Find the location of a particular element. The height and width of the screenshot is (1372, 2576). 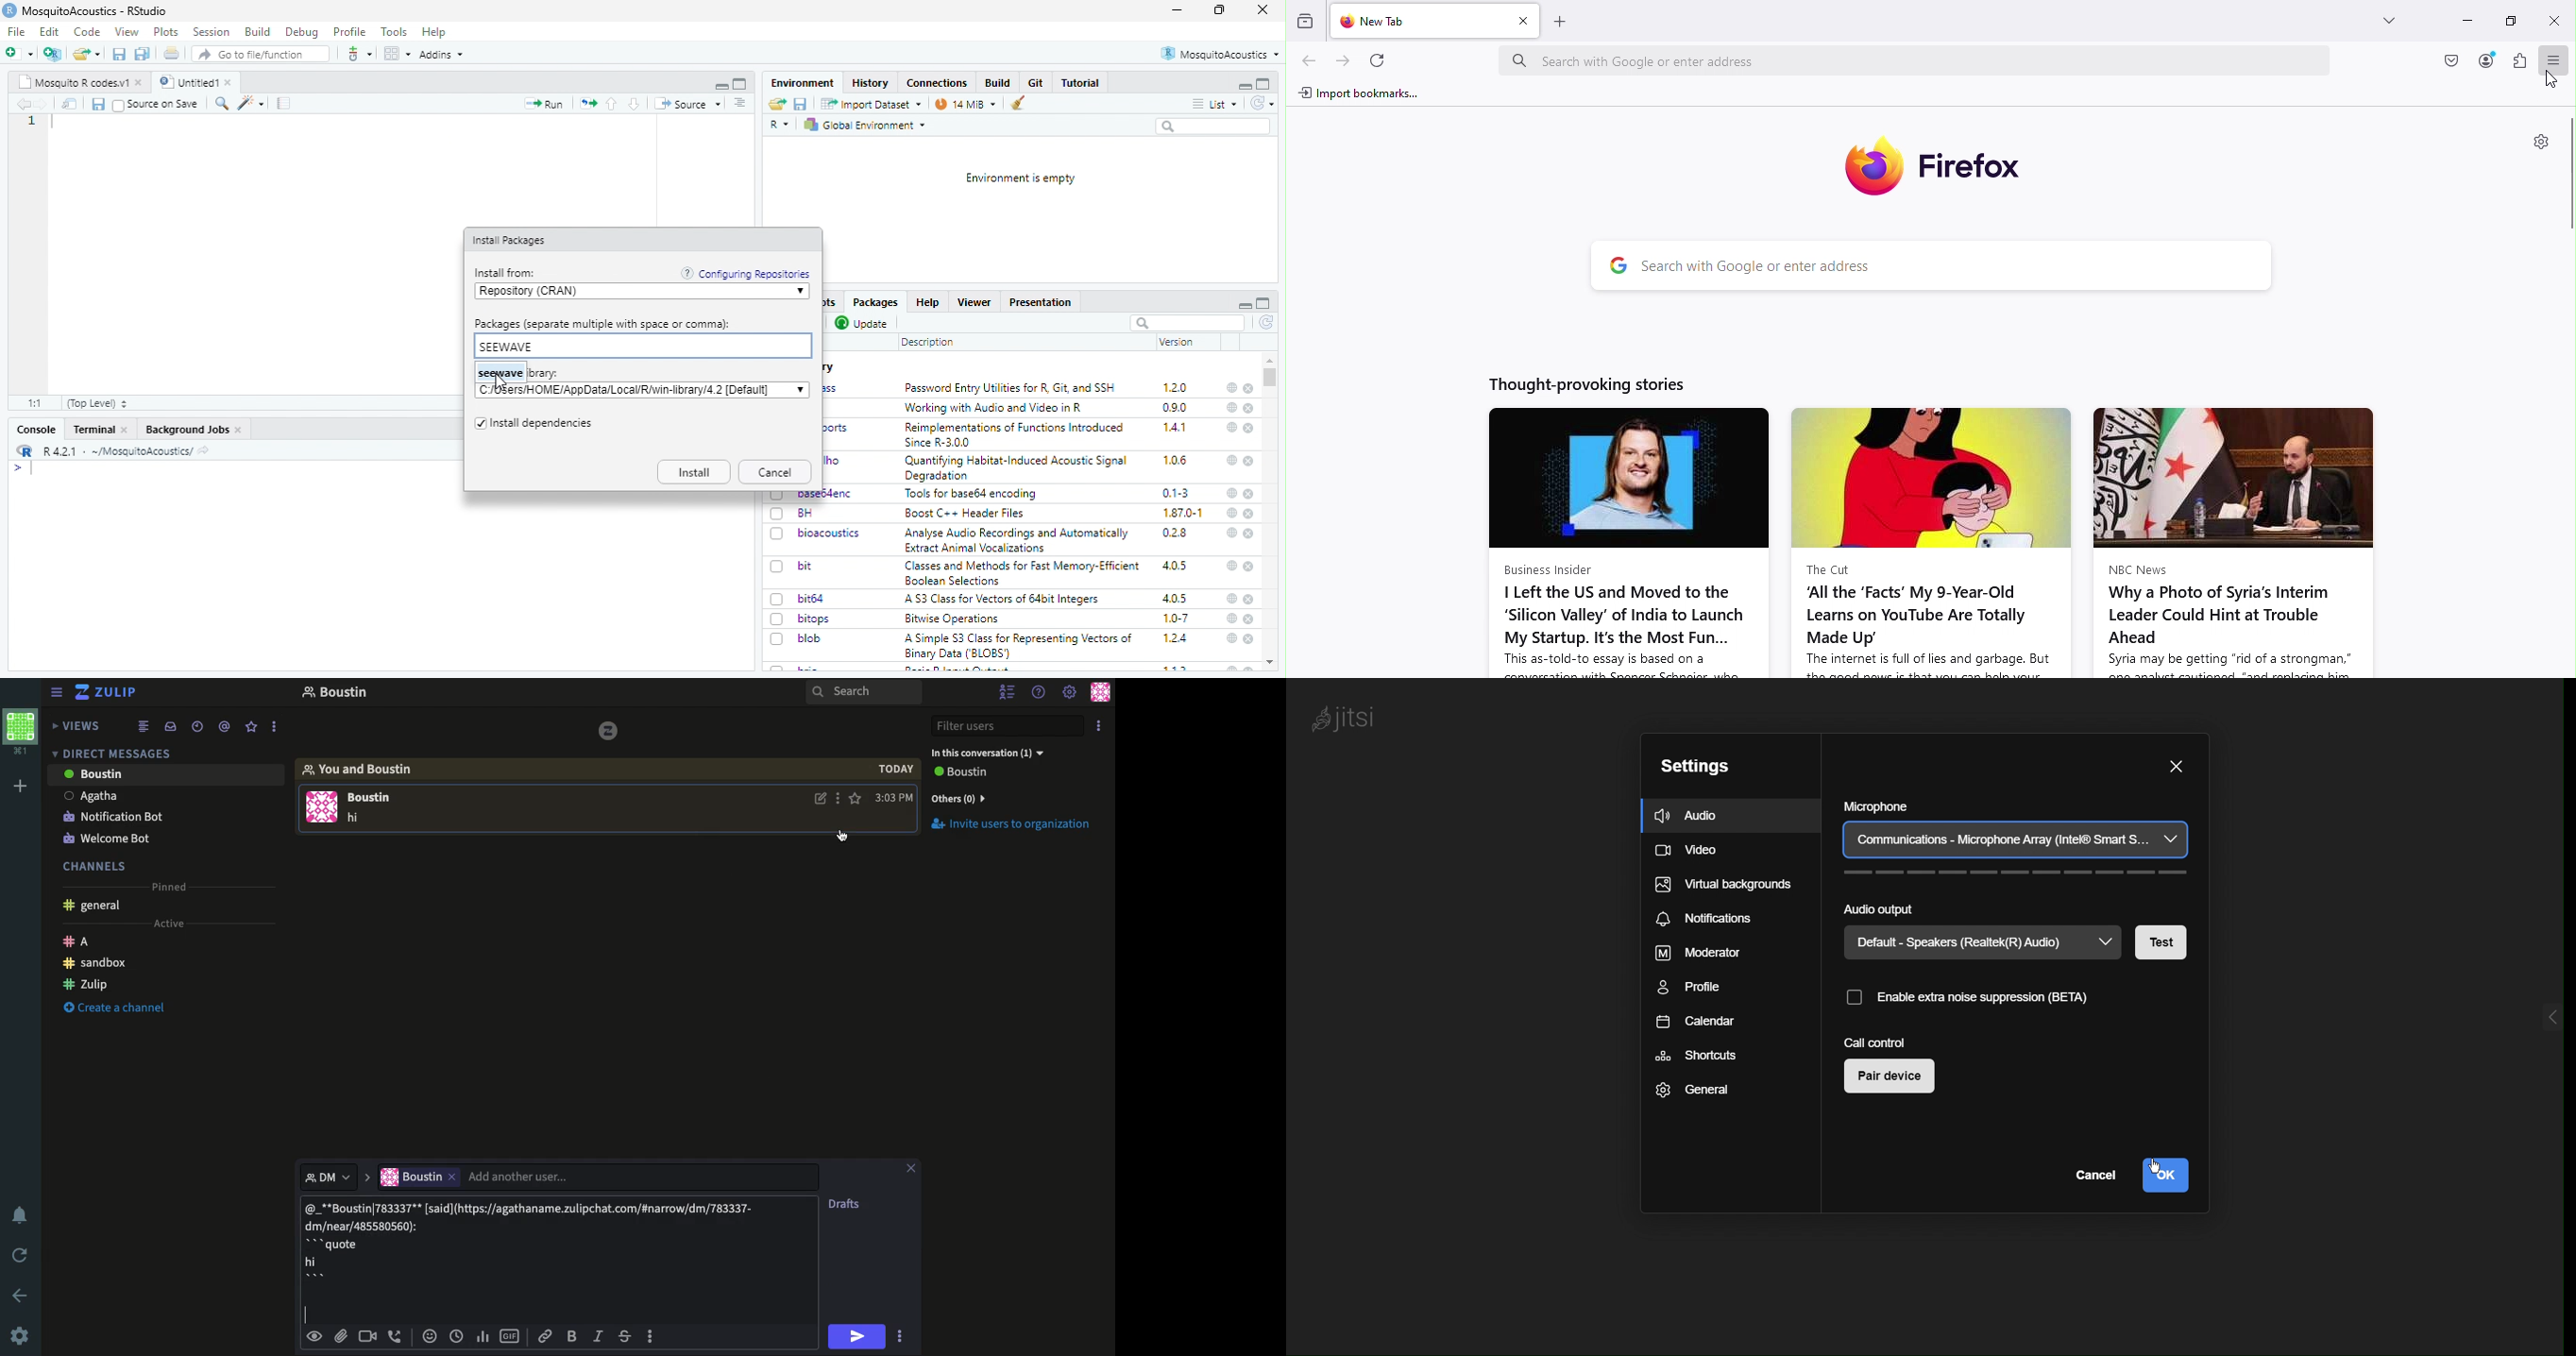

Zulip is located at coordinates (87, 983).